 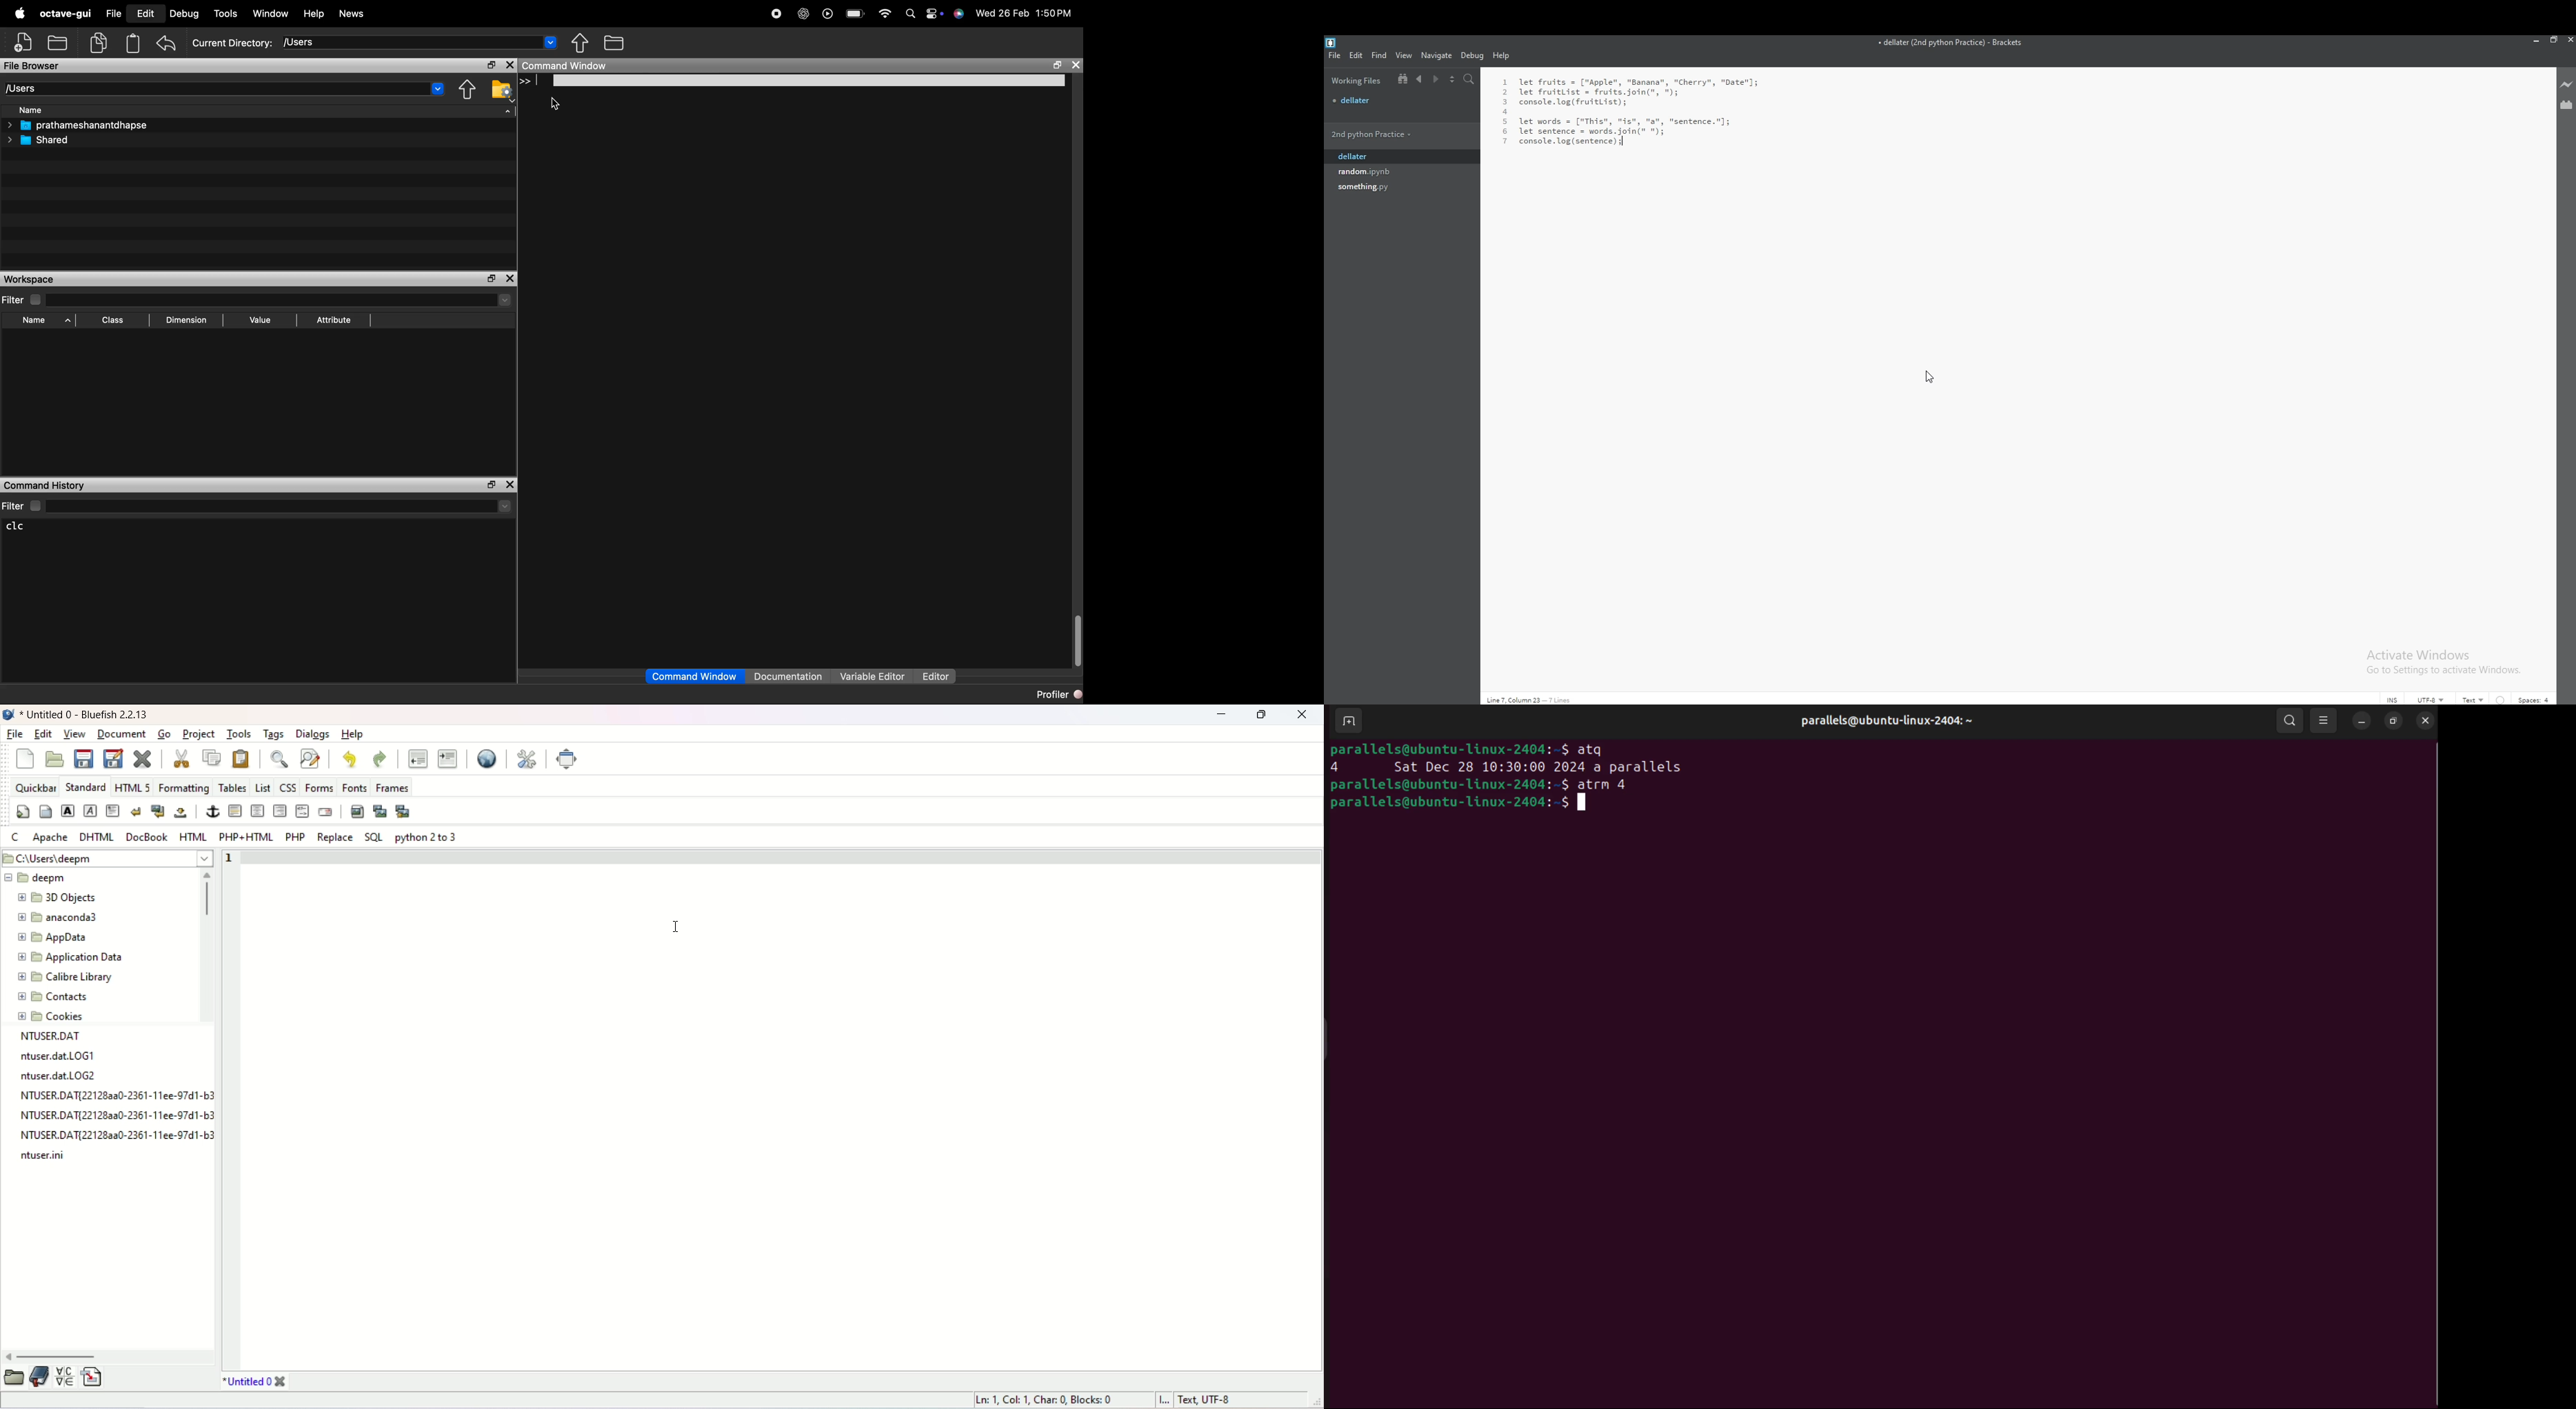 What do you see at coordinates (2537, 40) in the screenshot?
I see `minimize` at bounding box center [2537, 40].